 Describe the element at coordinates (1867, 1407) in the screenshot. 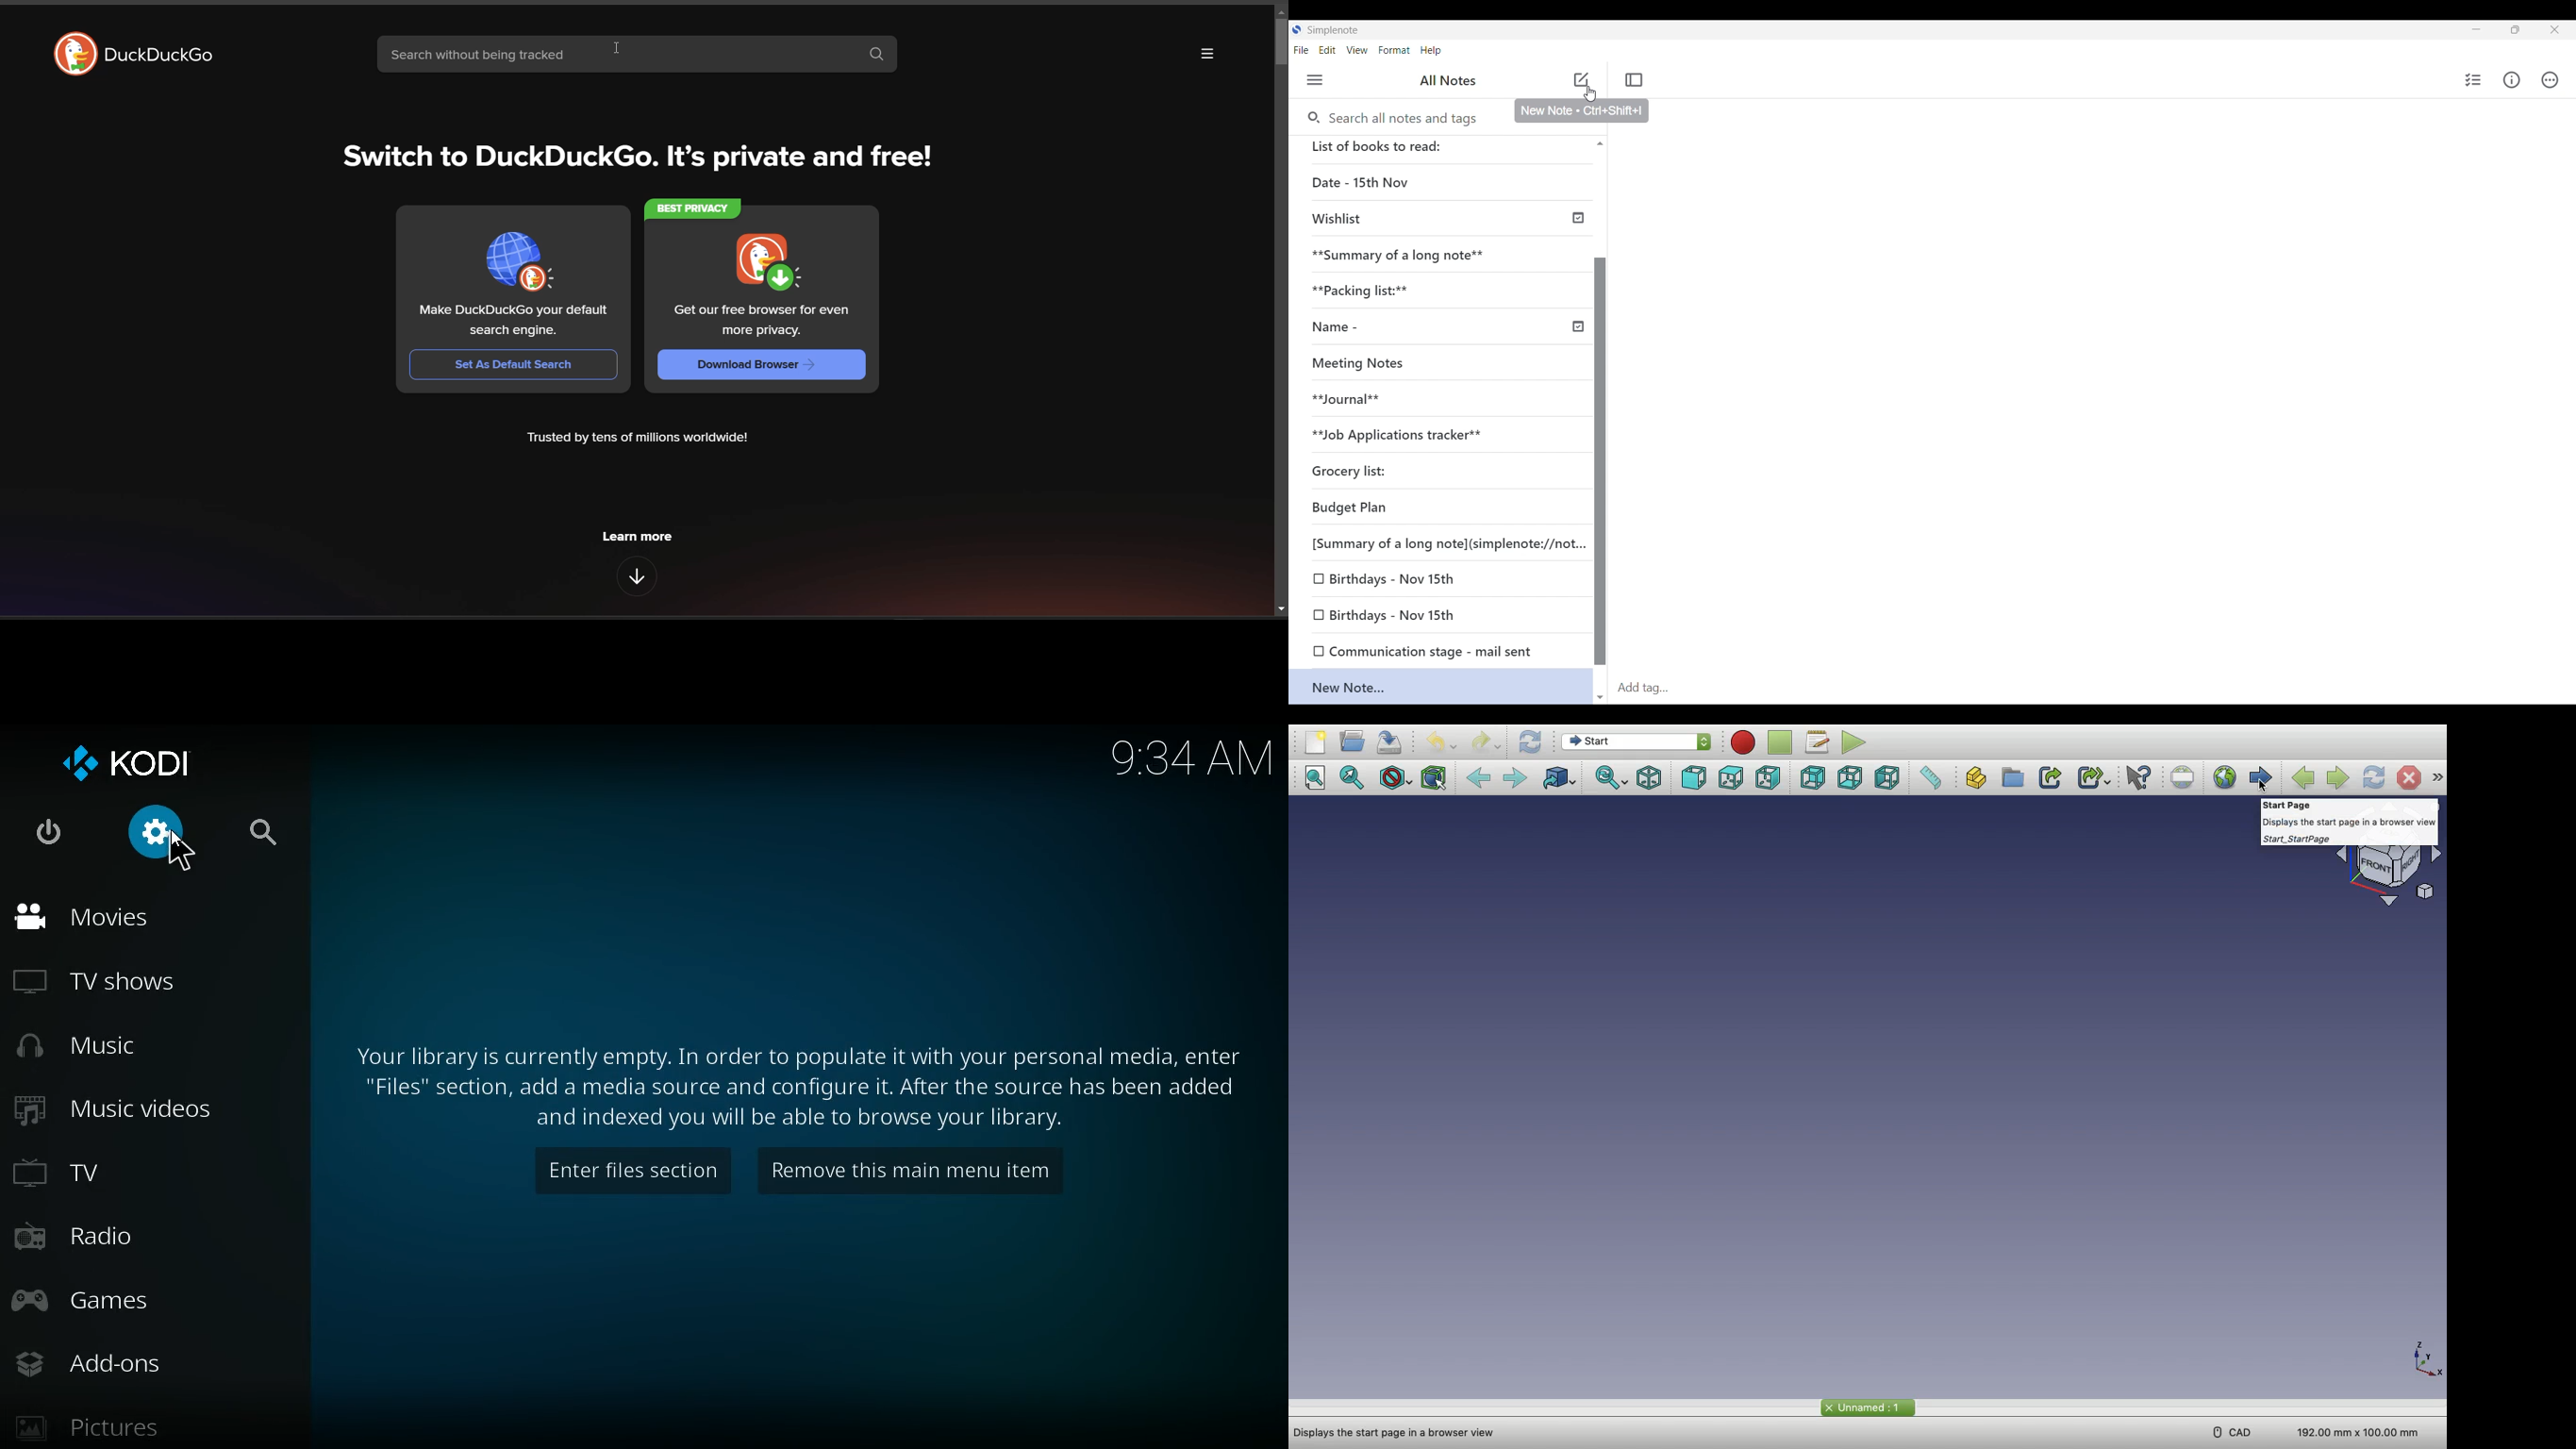

I see `Start page` at that location.